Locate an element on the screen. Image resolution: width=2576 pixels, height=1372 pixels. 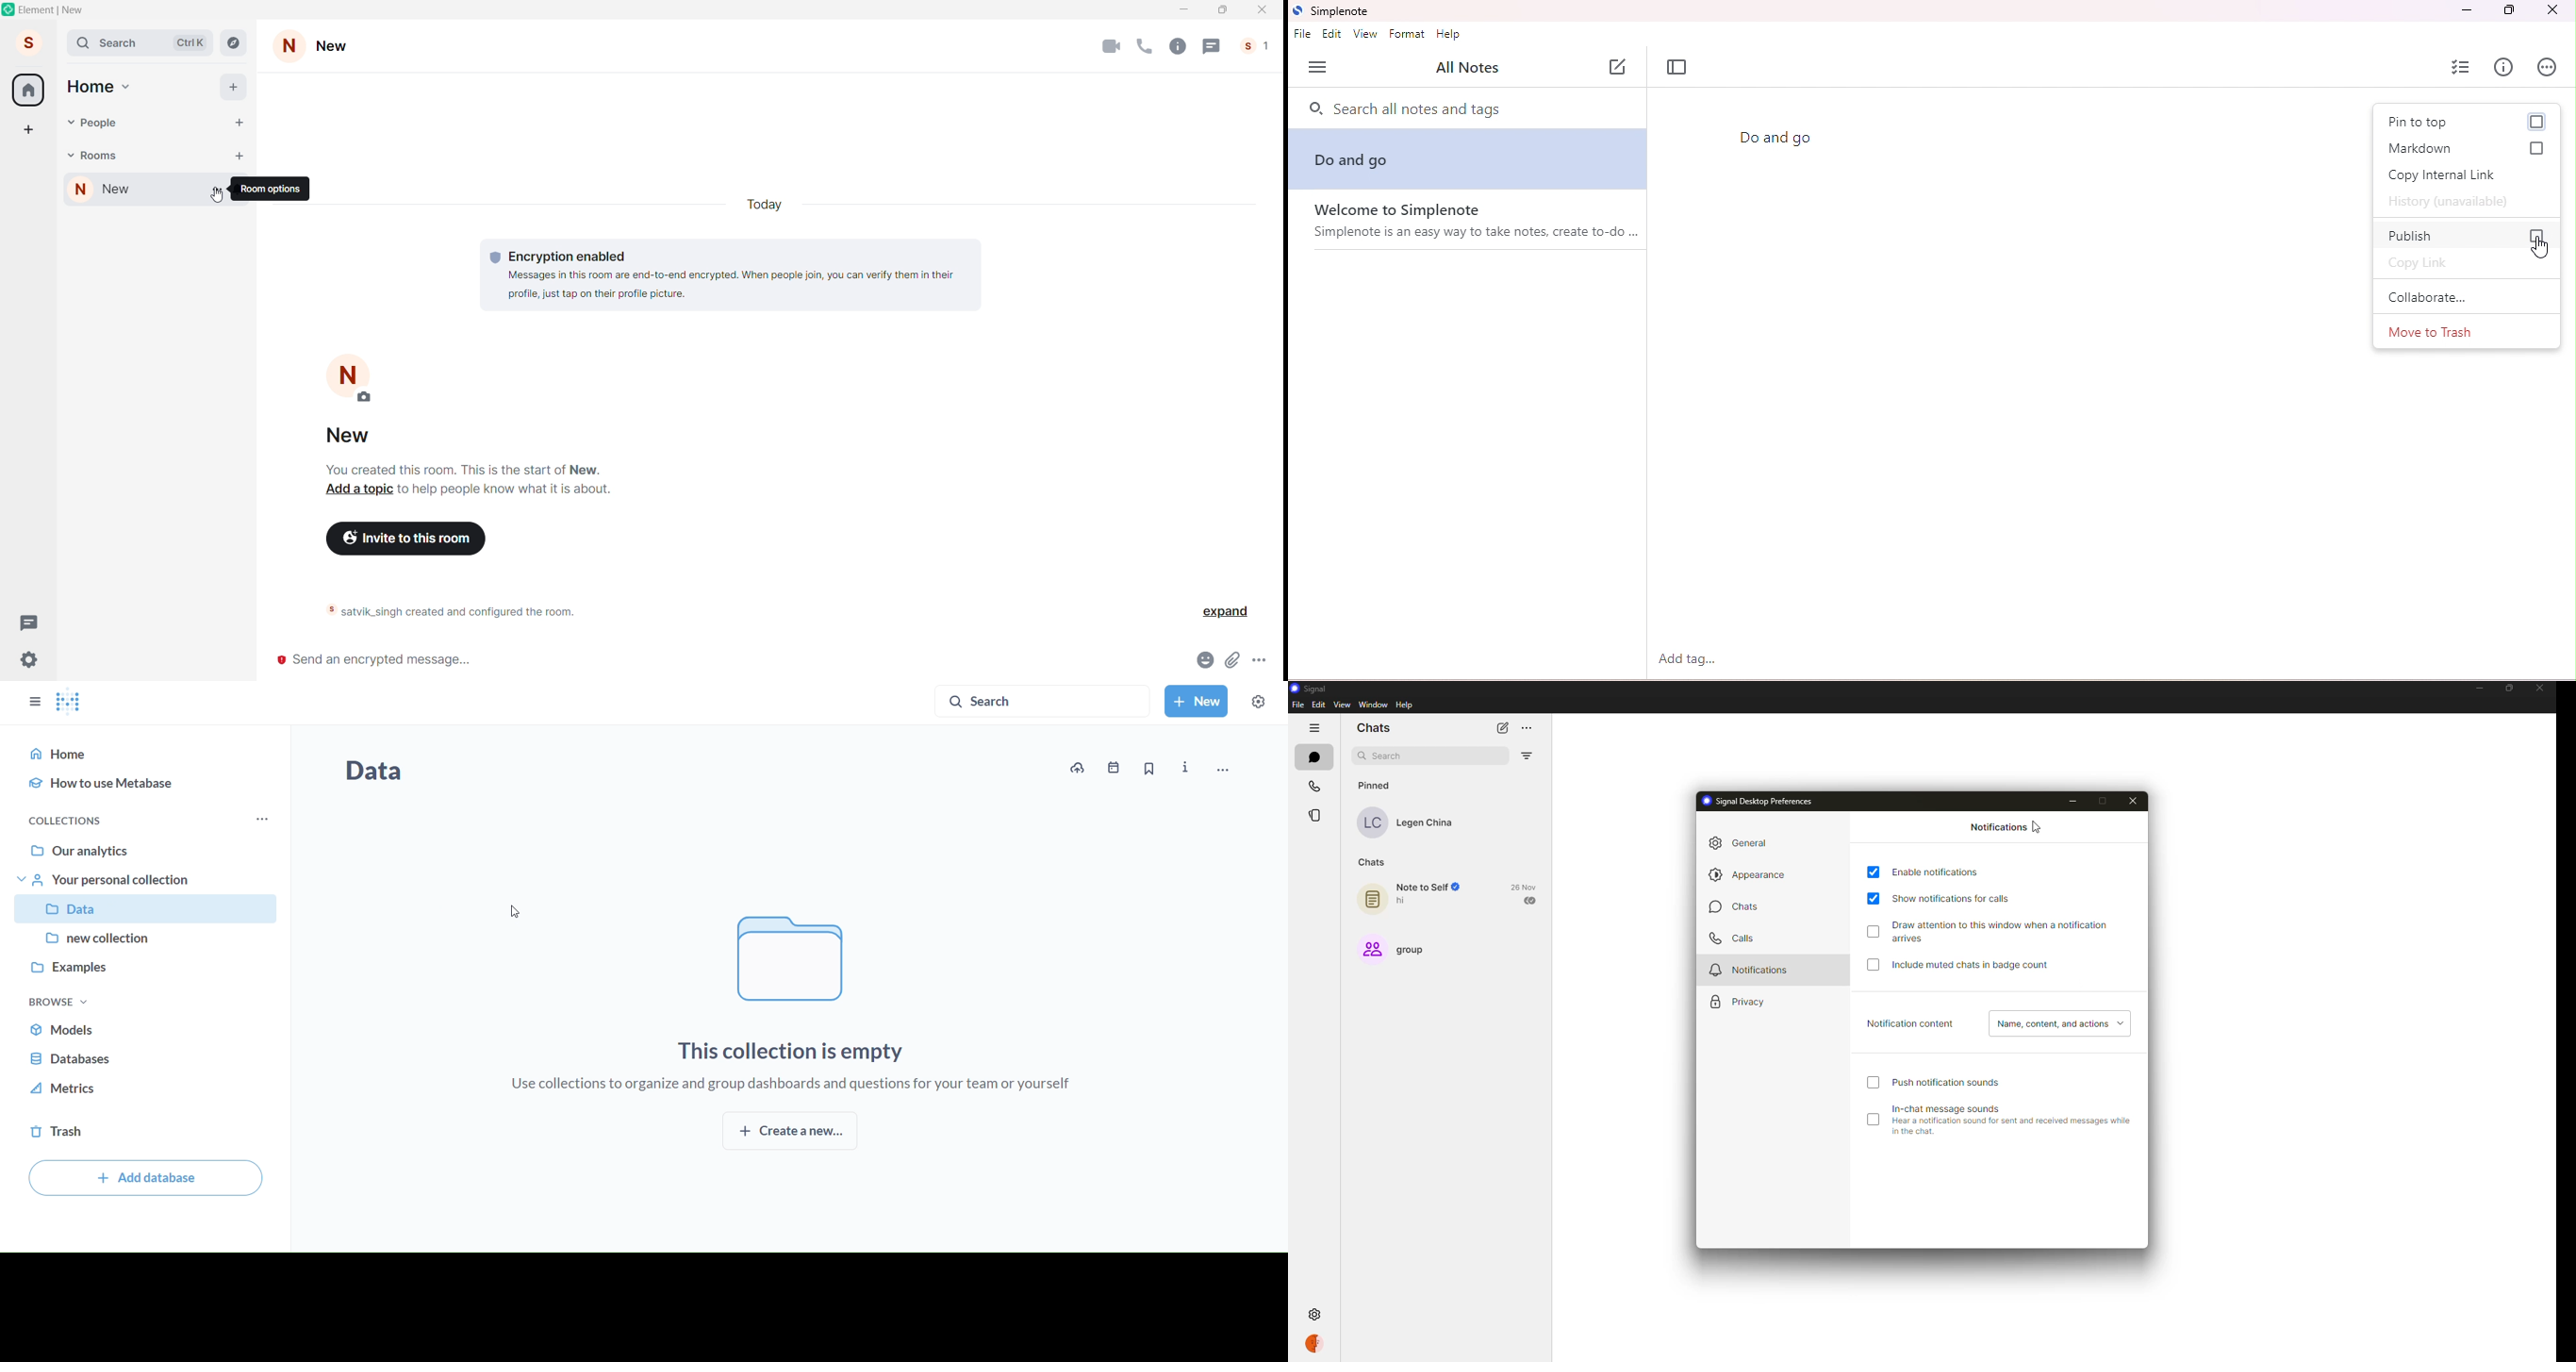
file logo is located at coordinates (789, 964).